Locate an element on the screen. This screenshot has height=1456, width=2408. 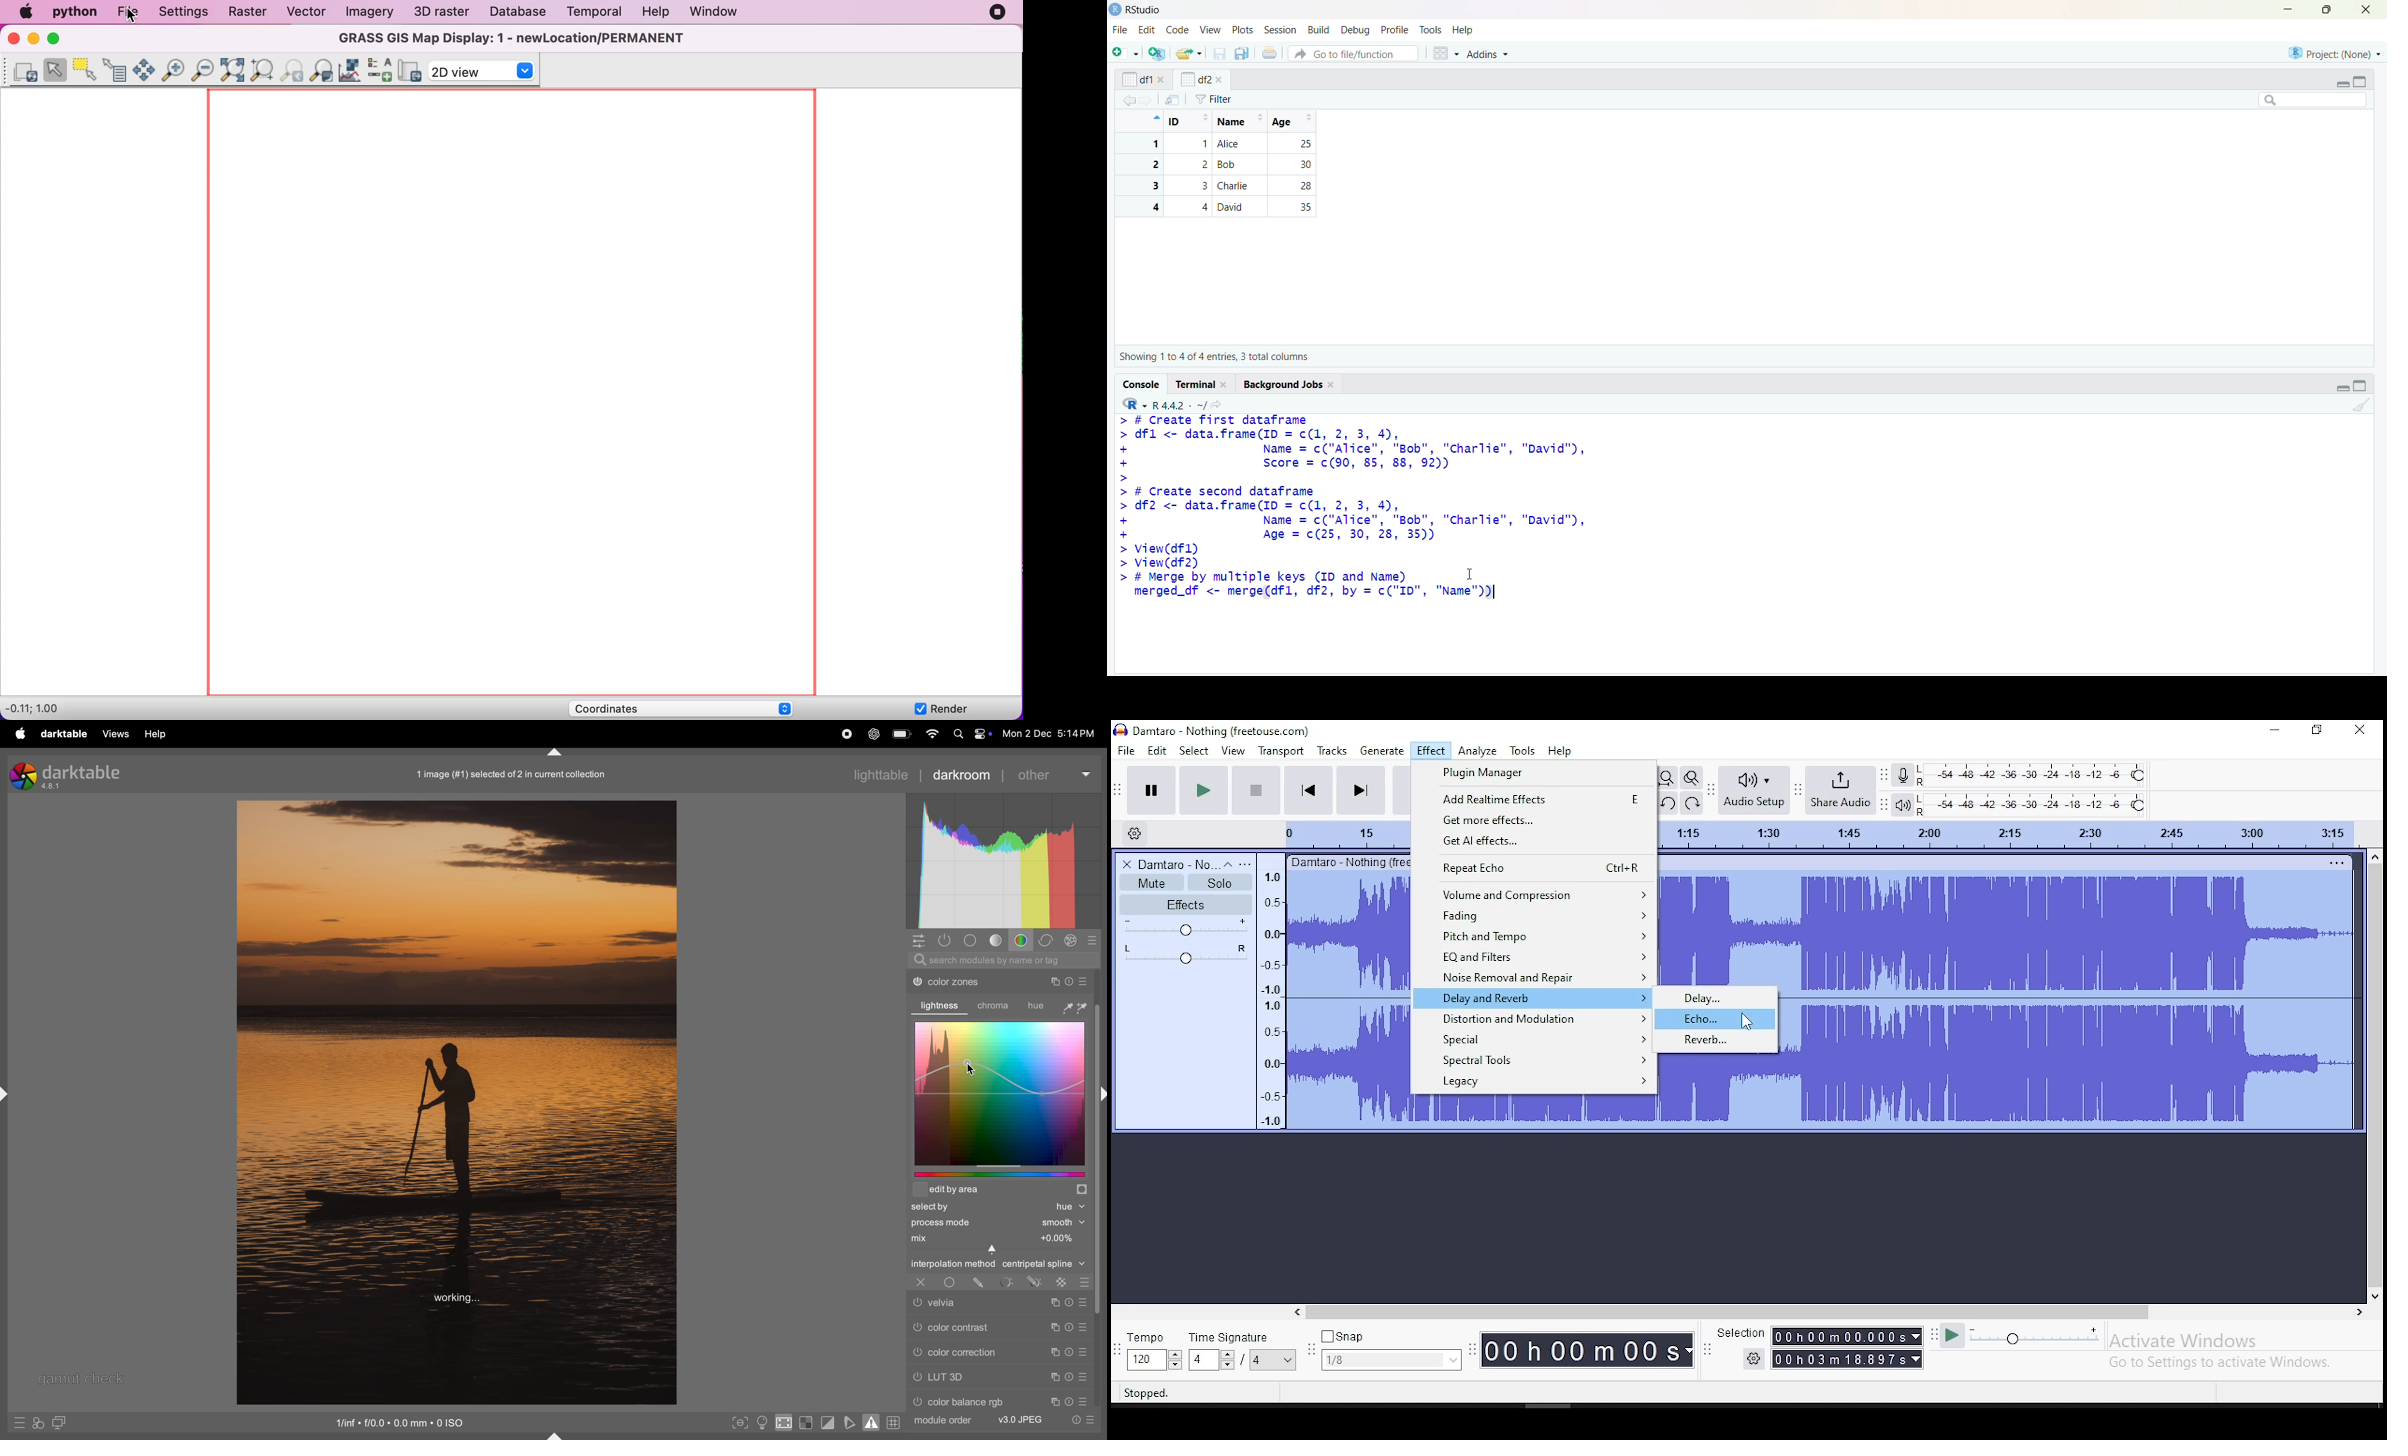
minimize is located at coordinates (2275, 730).